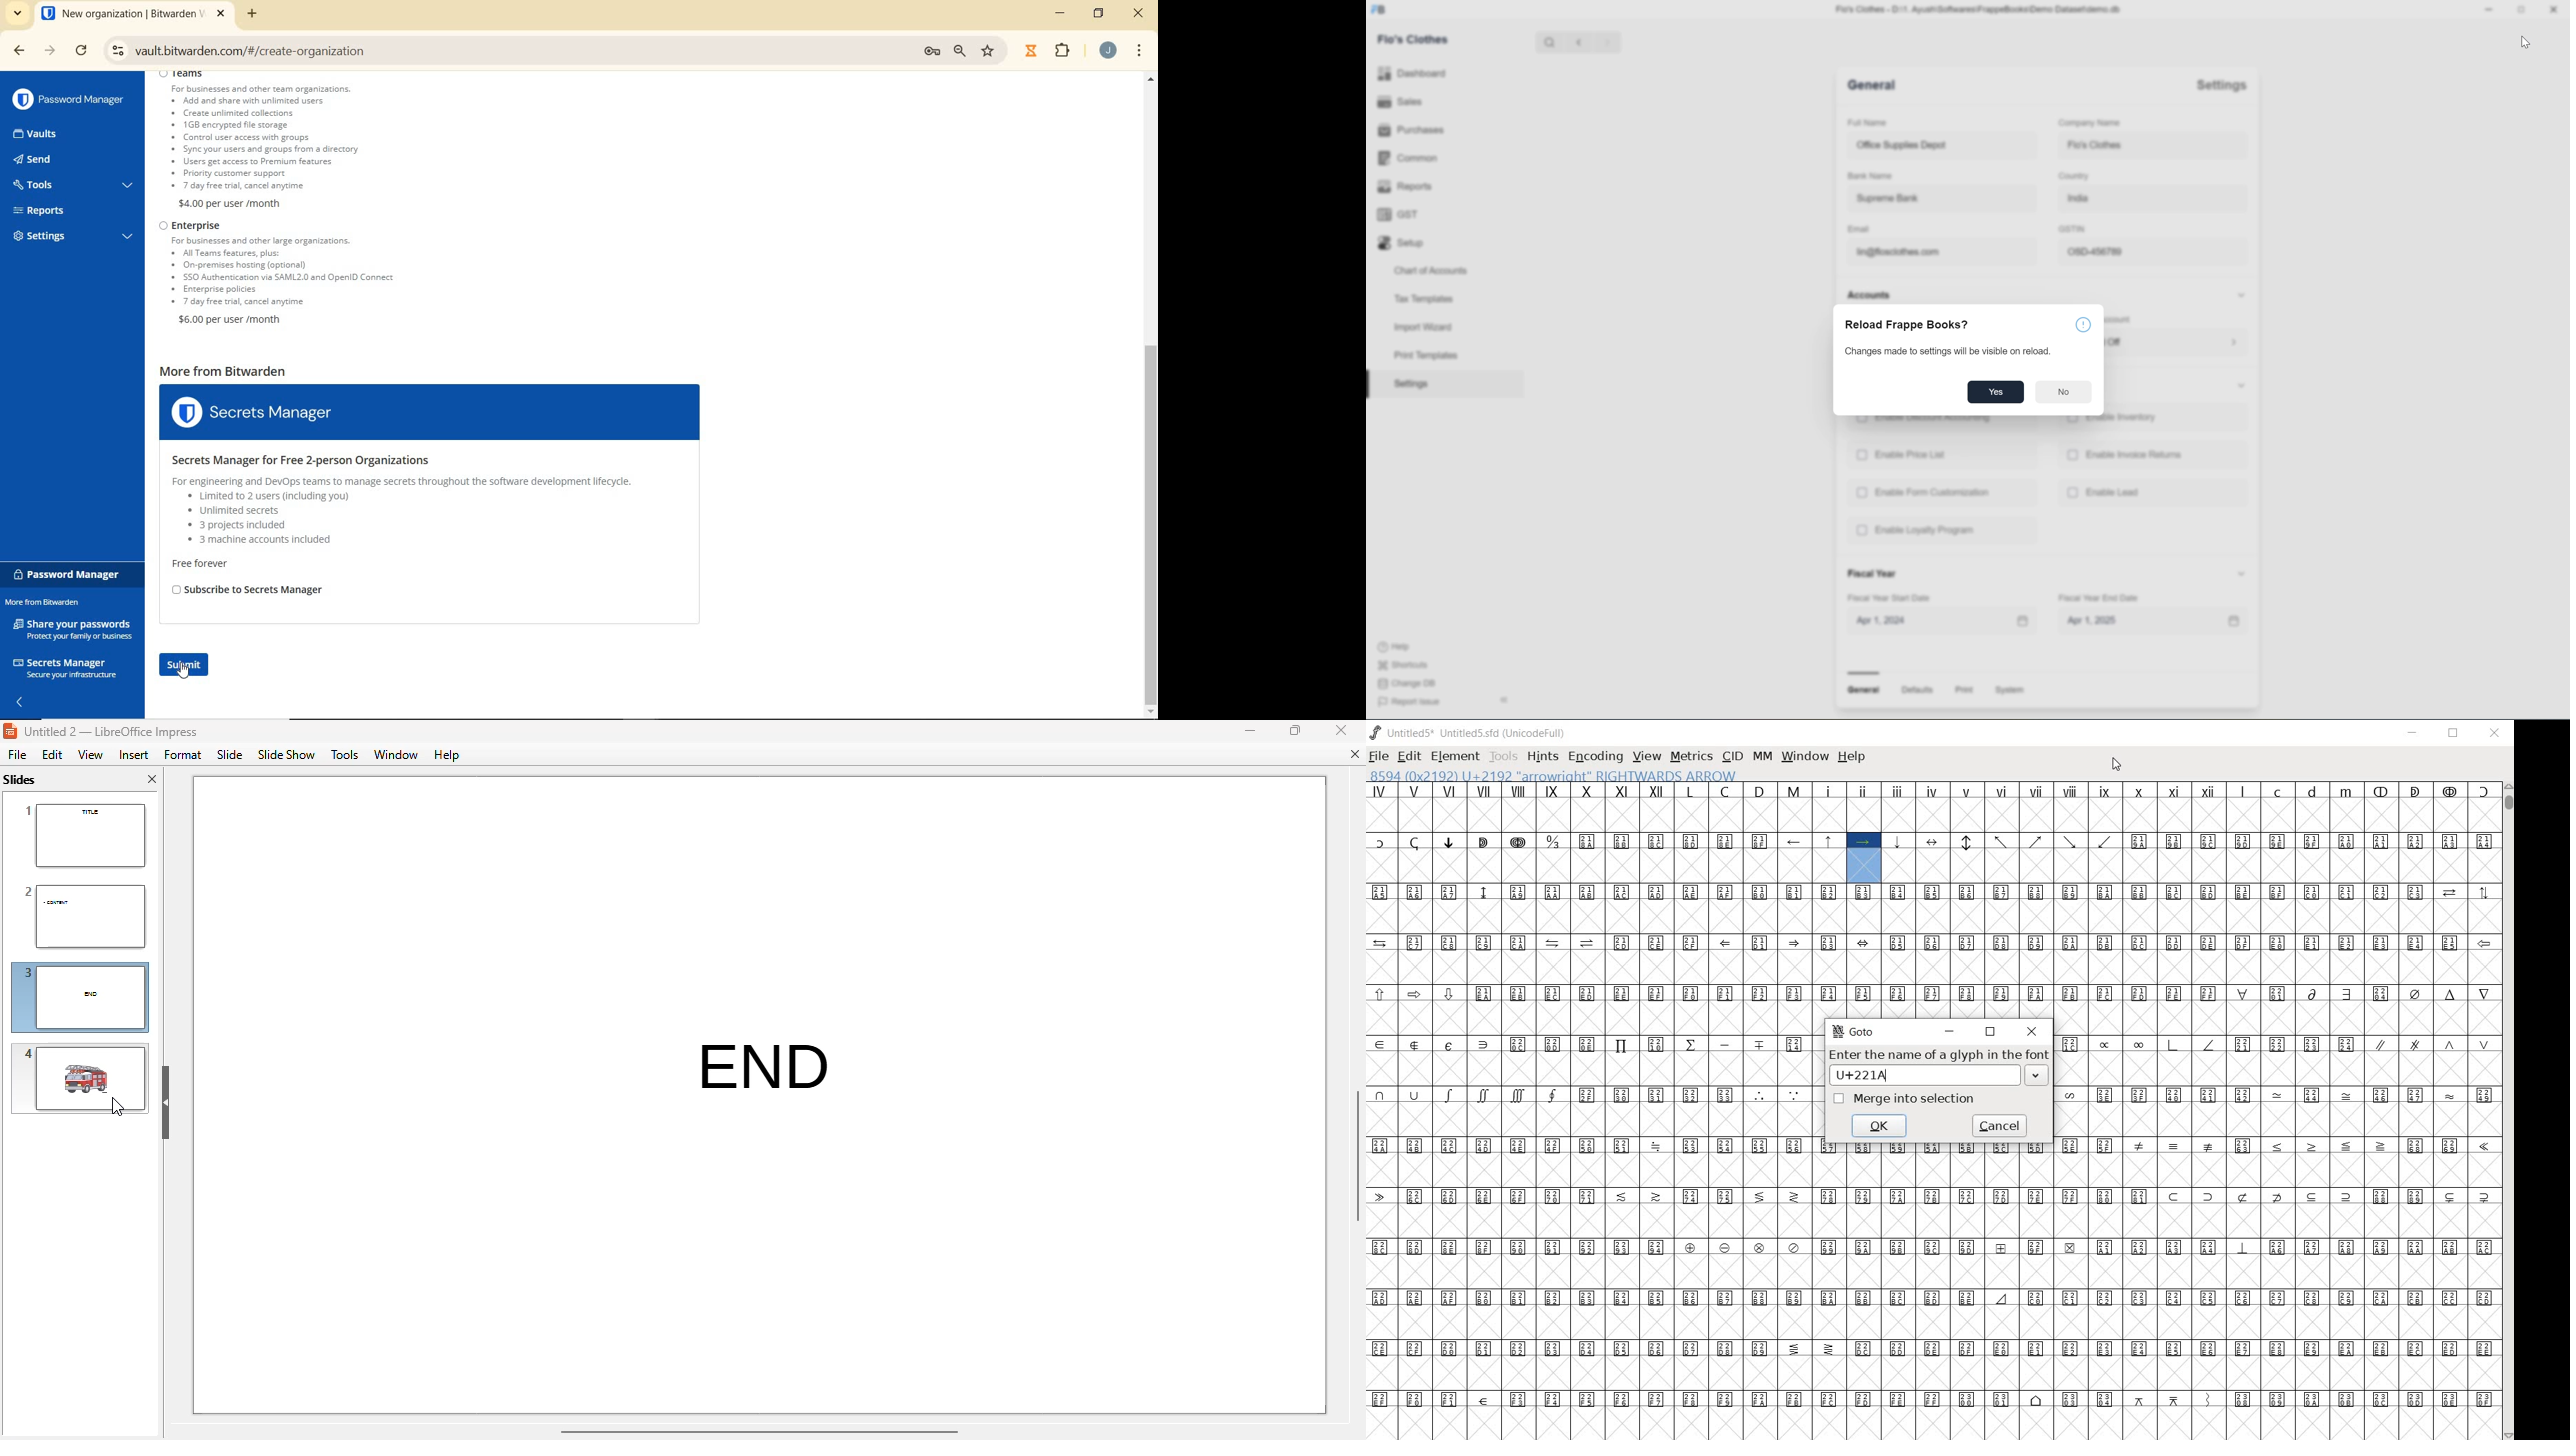 This screenshot has height=1456, width=2576. Describe the element at coordinates (2084, 324) in the screenshot. I see `more information` at that location.